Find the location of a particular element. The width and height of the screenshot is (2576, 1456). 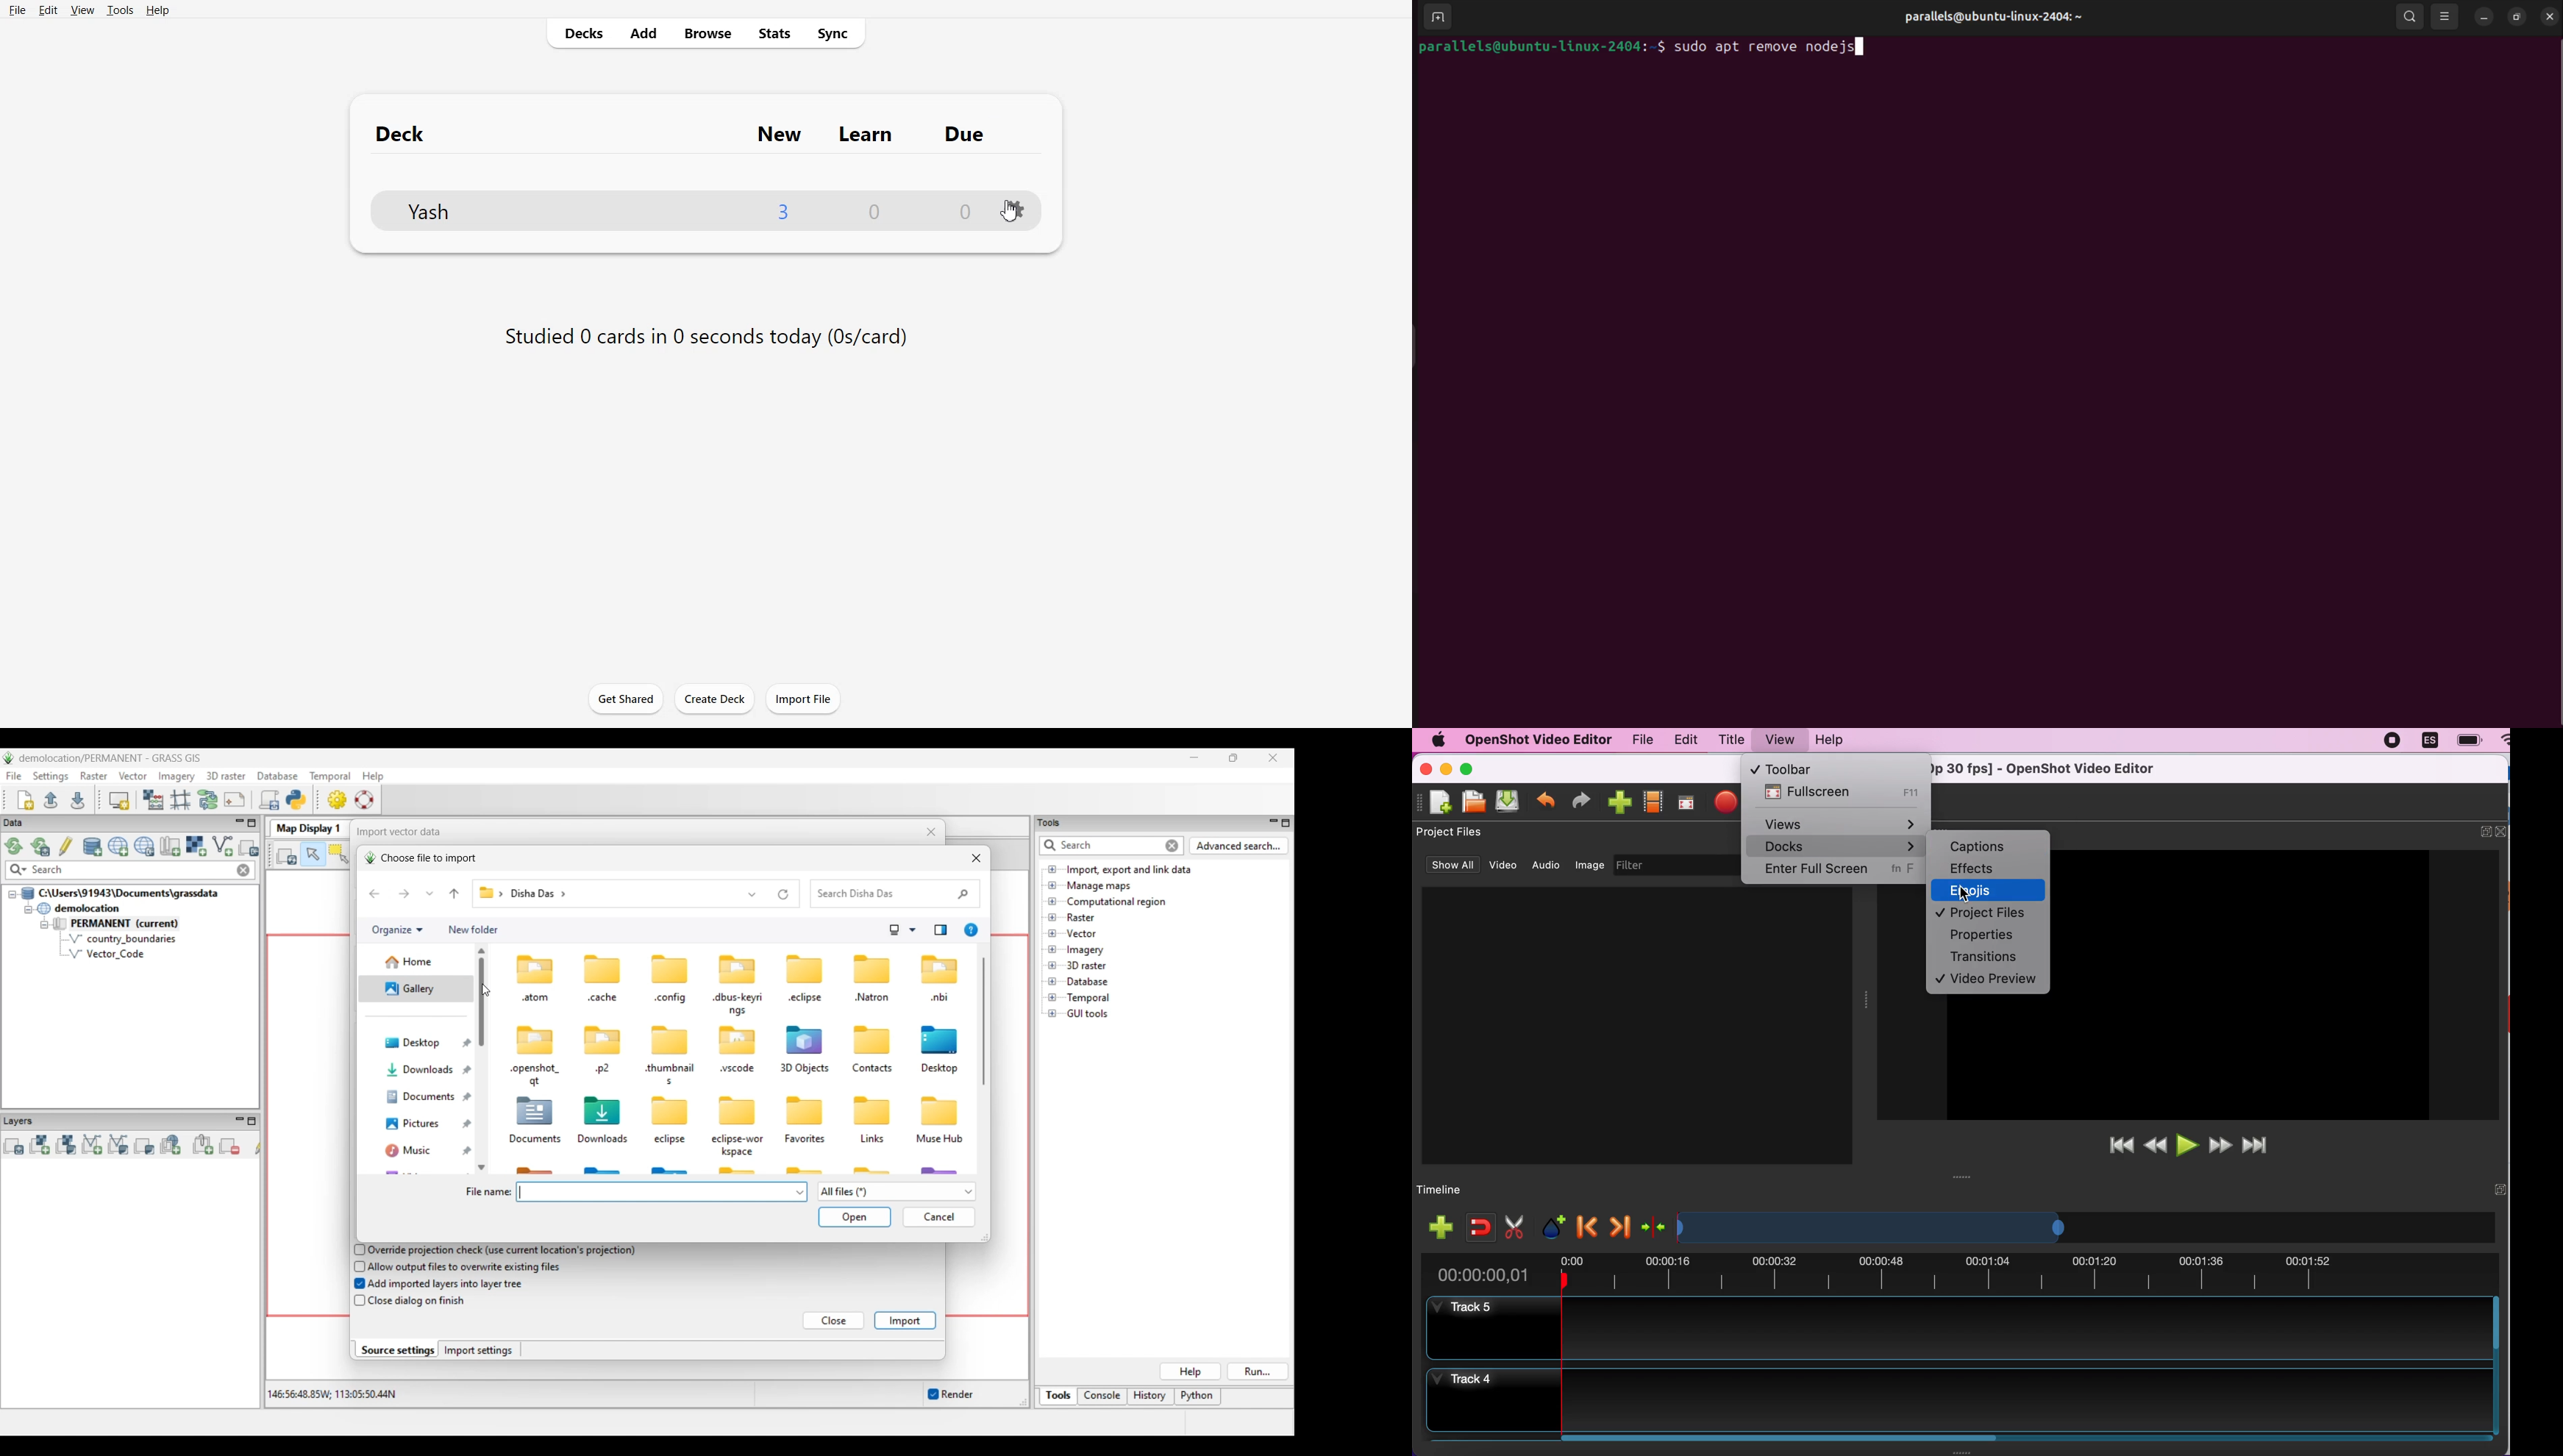

close is located at coordinates (1430, 771).